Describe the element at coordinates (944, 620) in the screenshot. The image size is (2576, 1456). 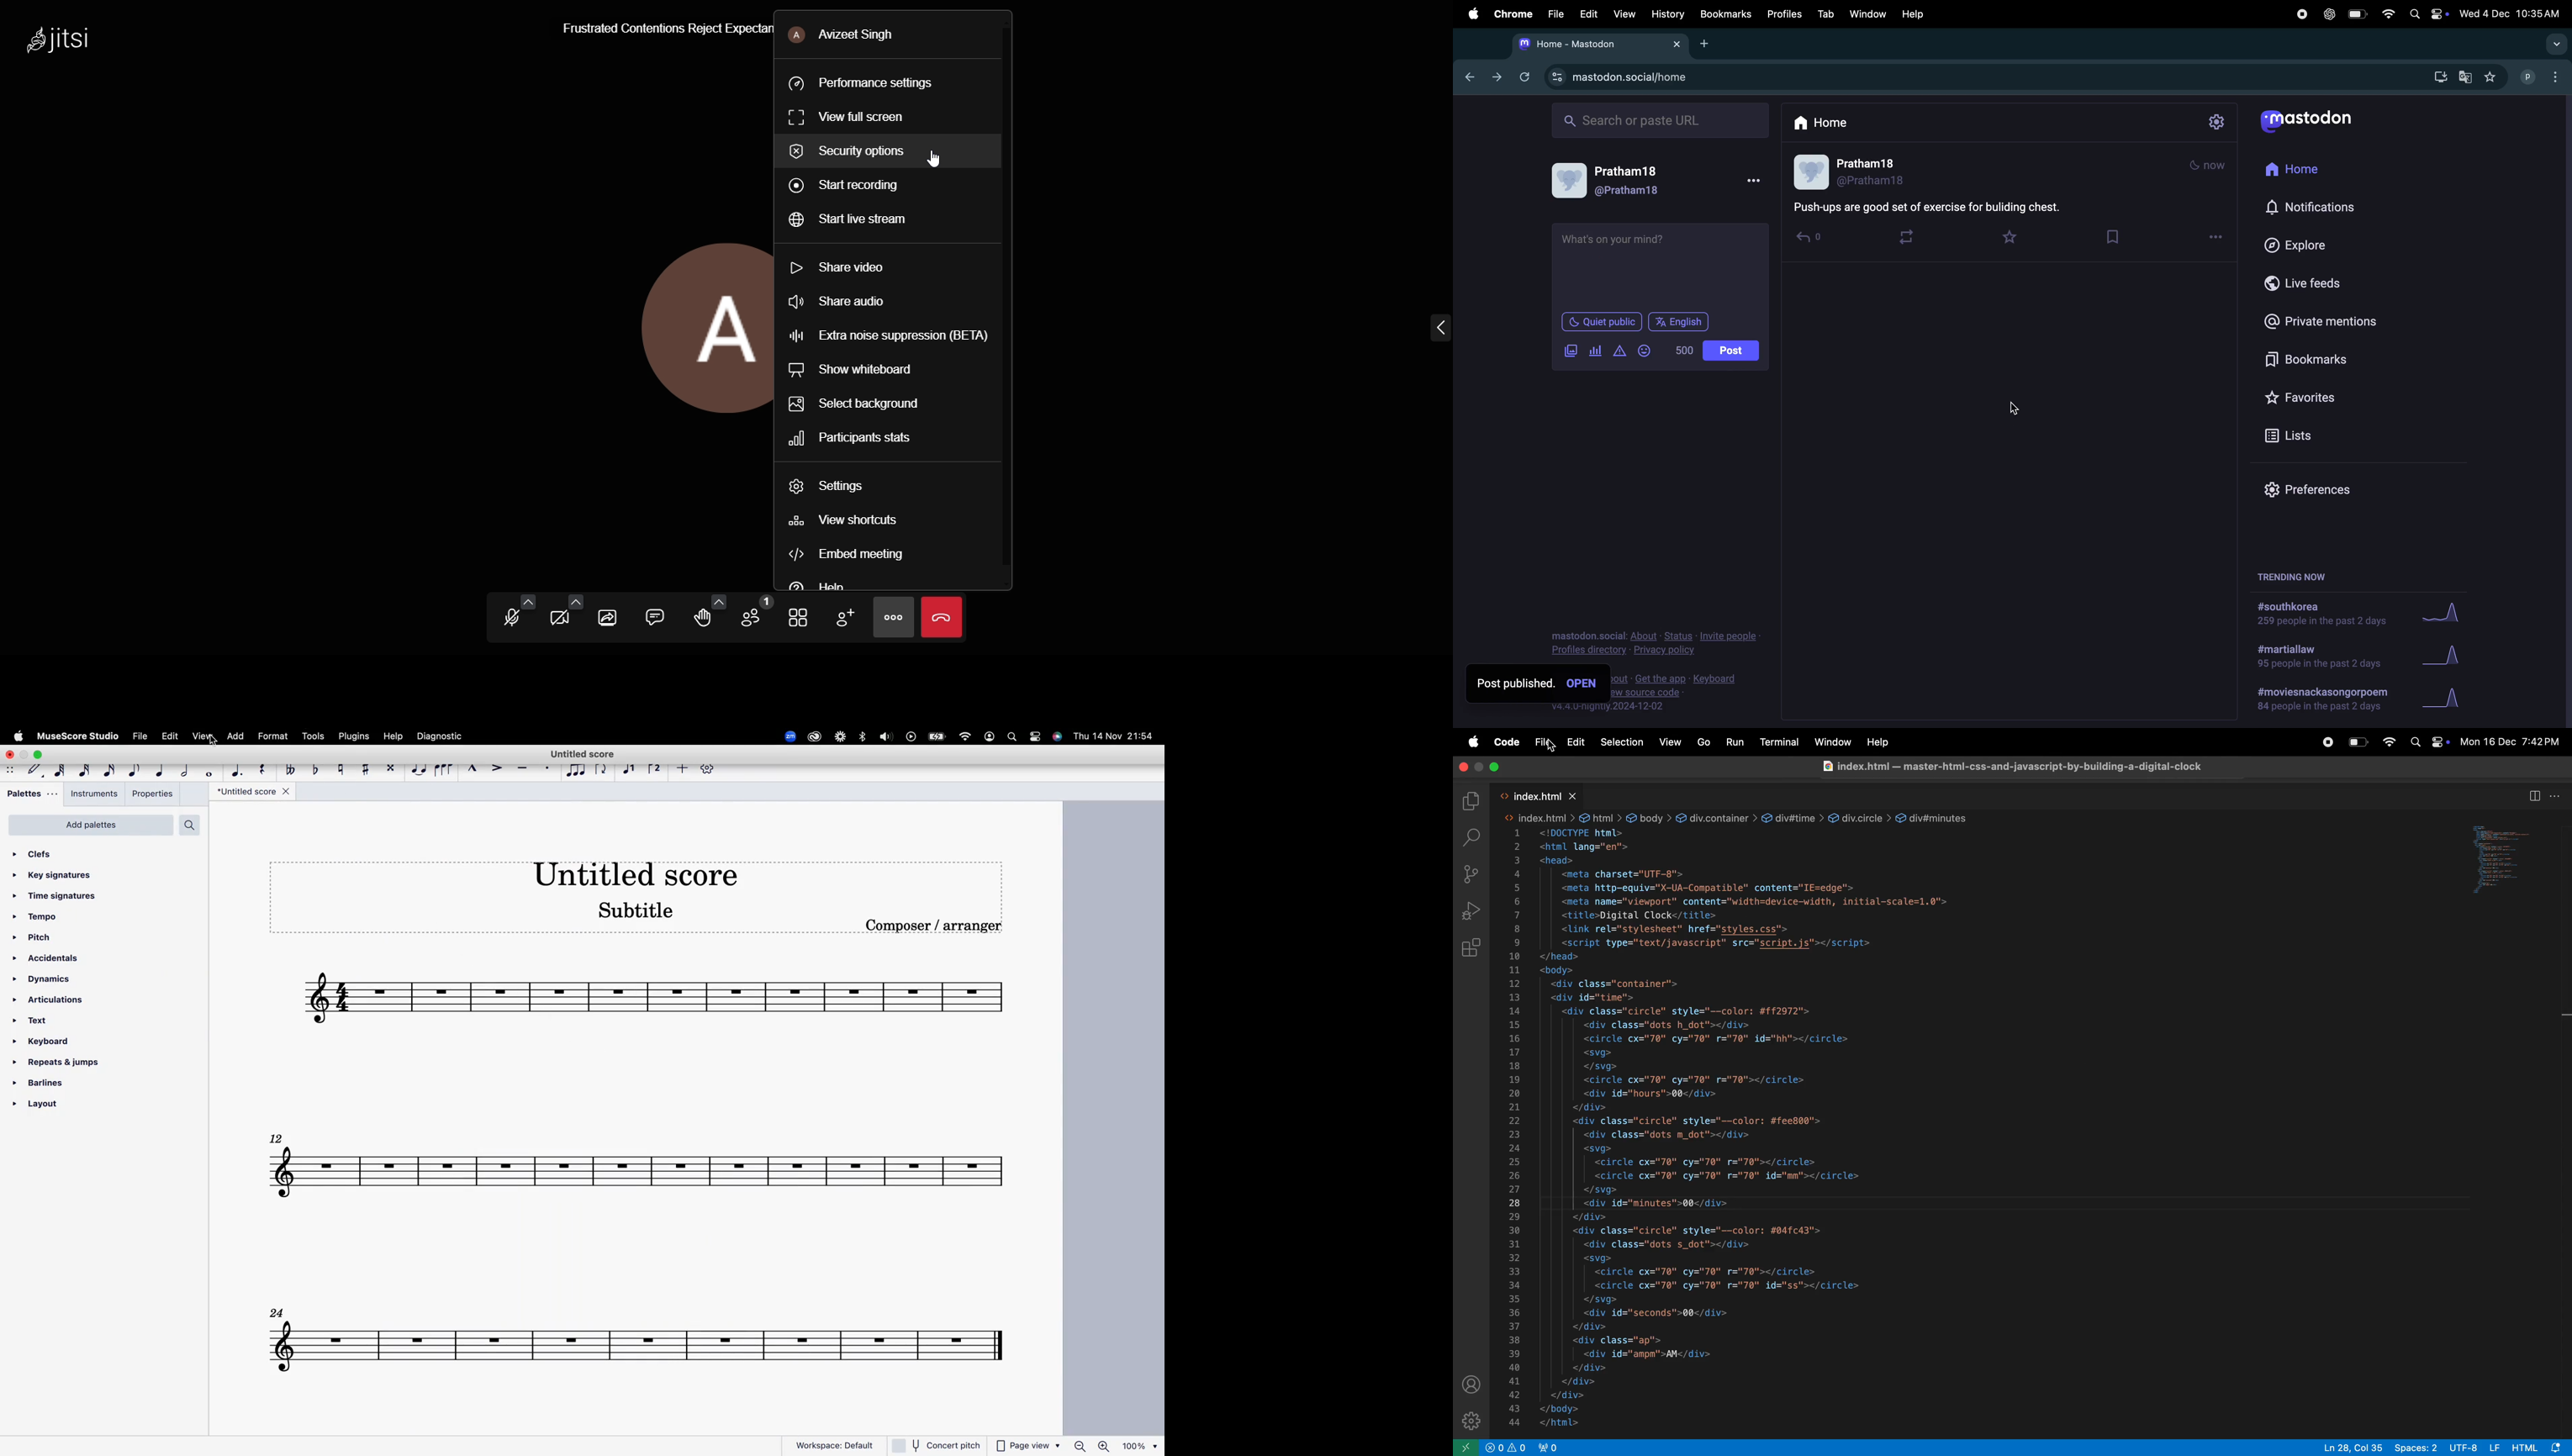
I see `end call` at that location.